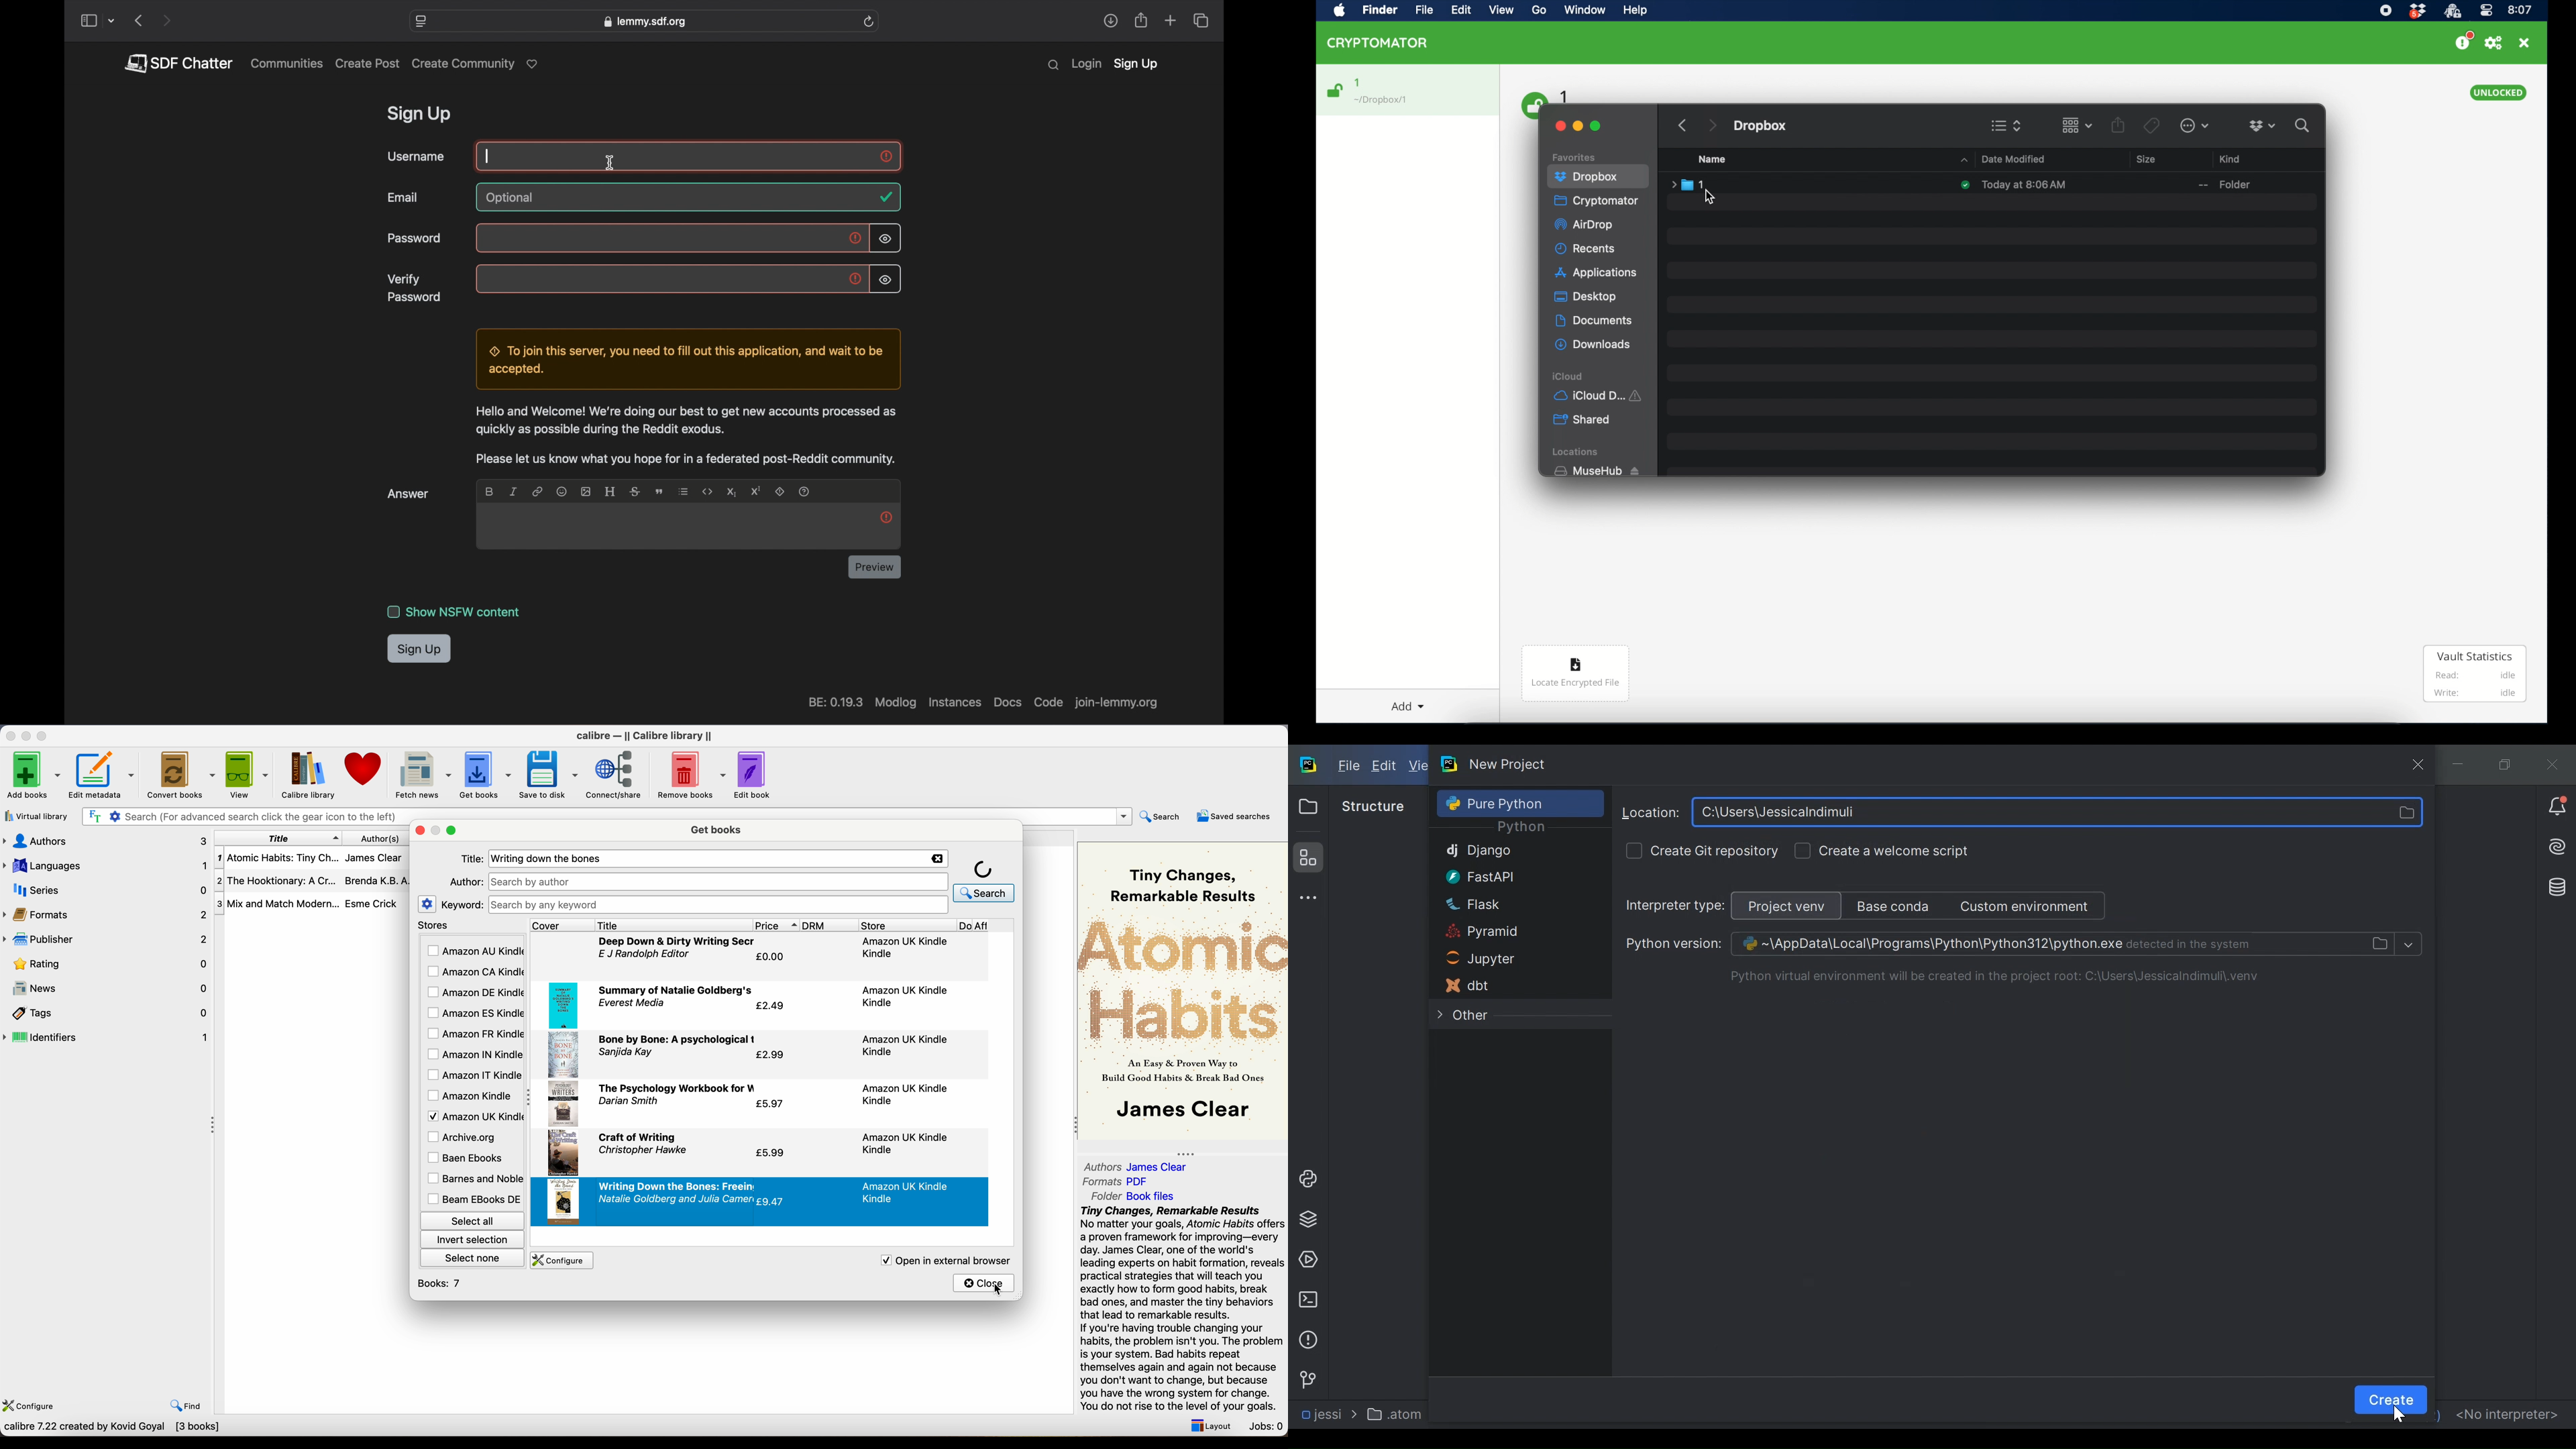 This screenshot has height=1456, width=2576. Describe the element at coordinates (1136, 65) in the screenshot. I see `sign up` at that location.